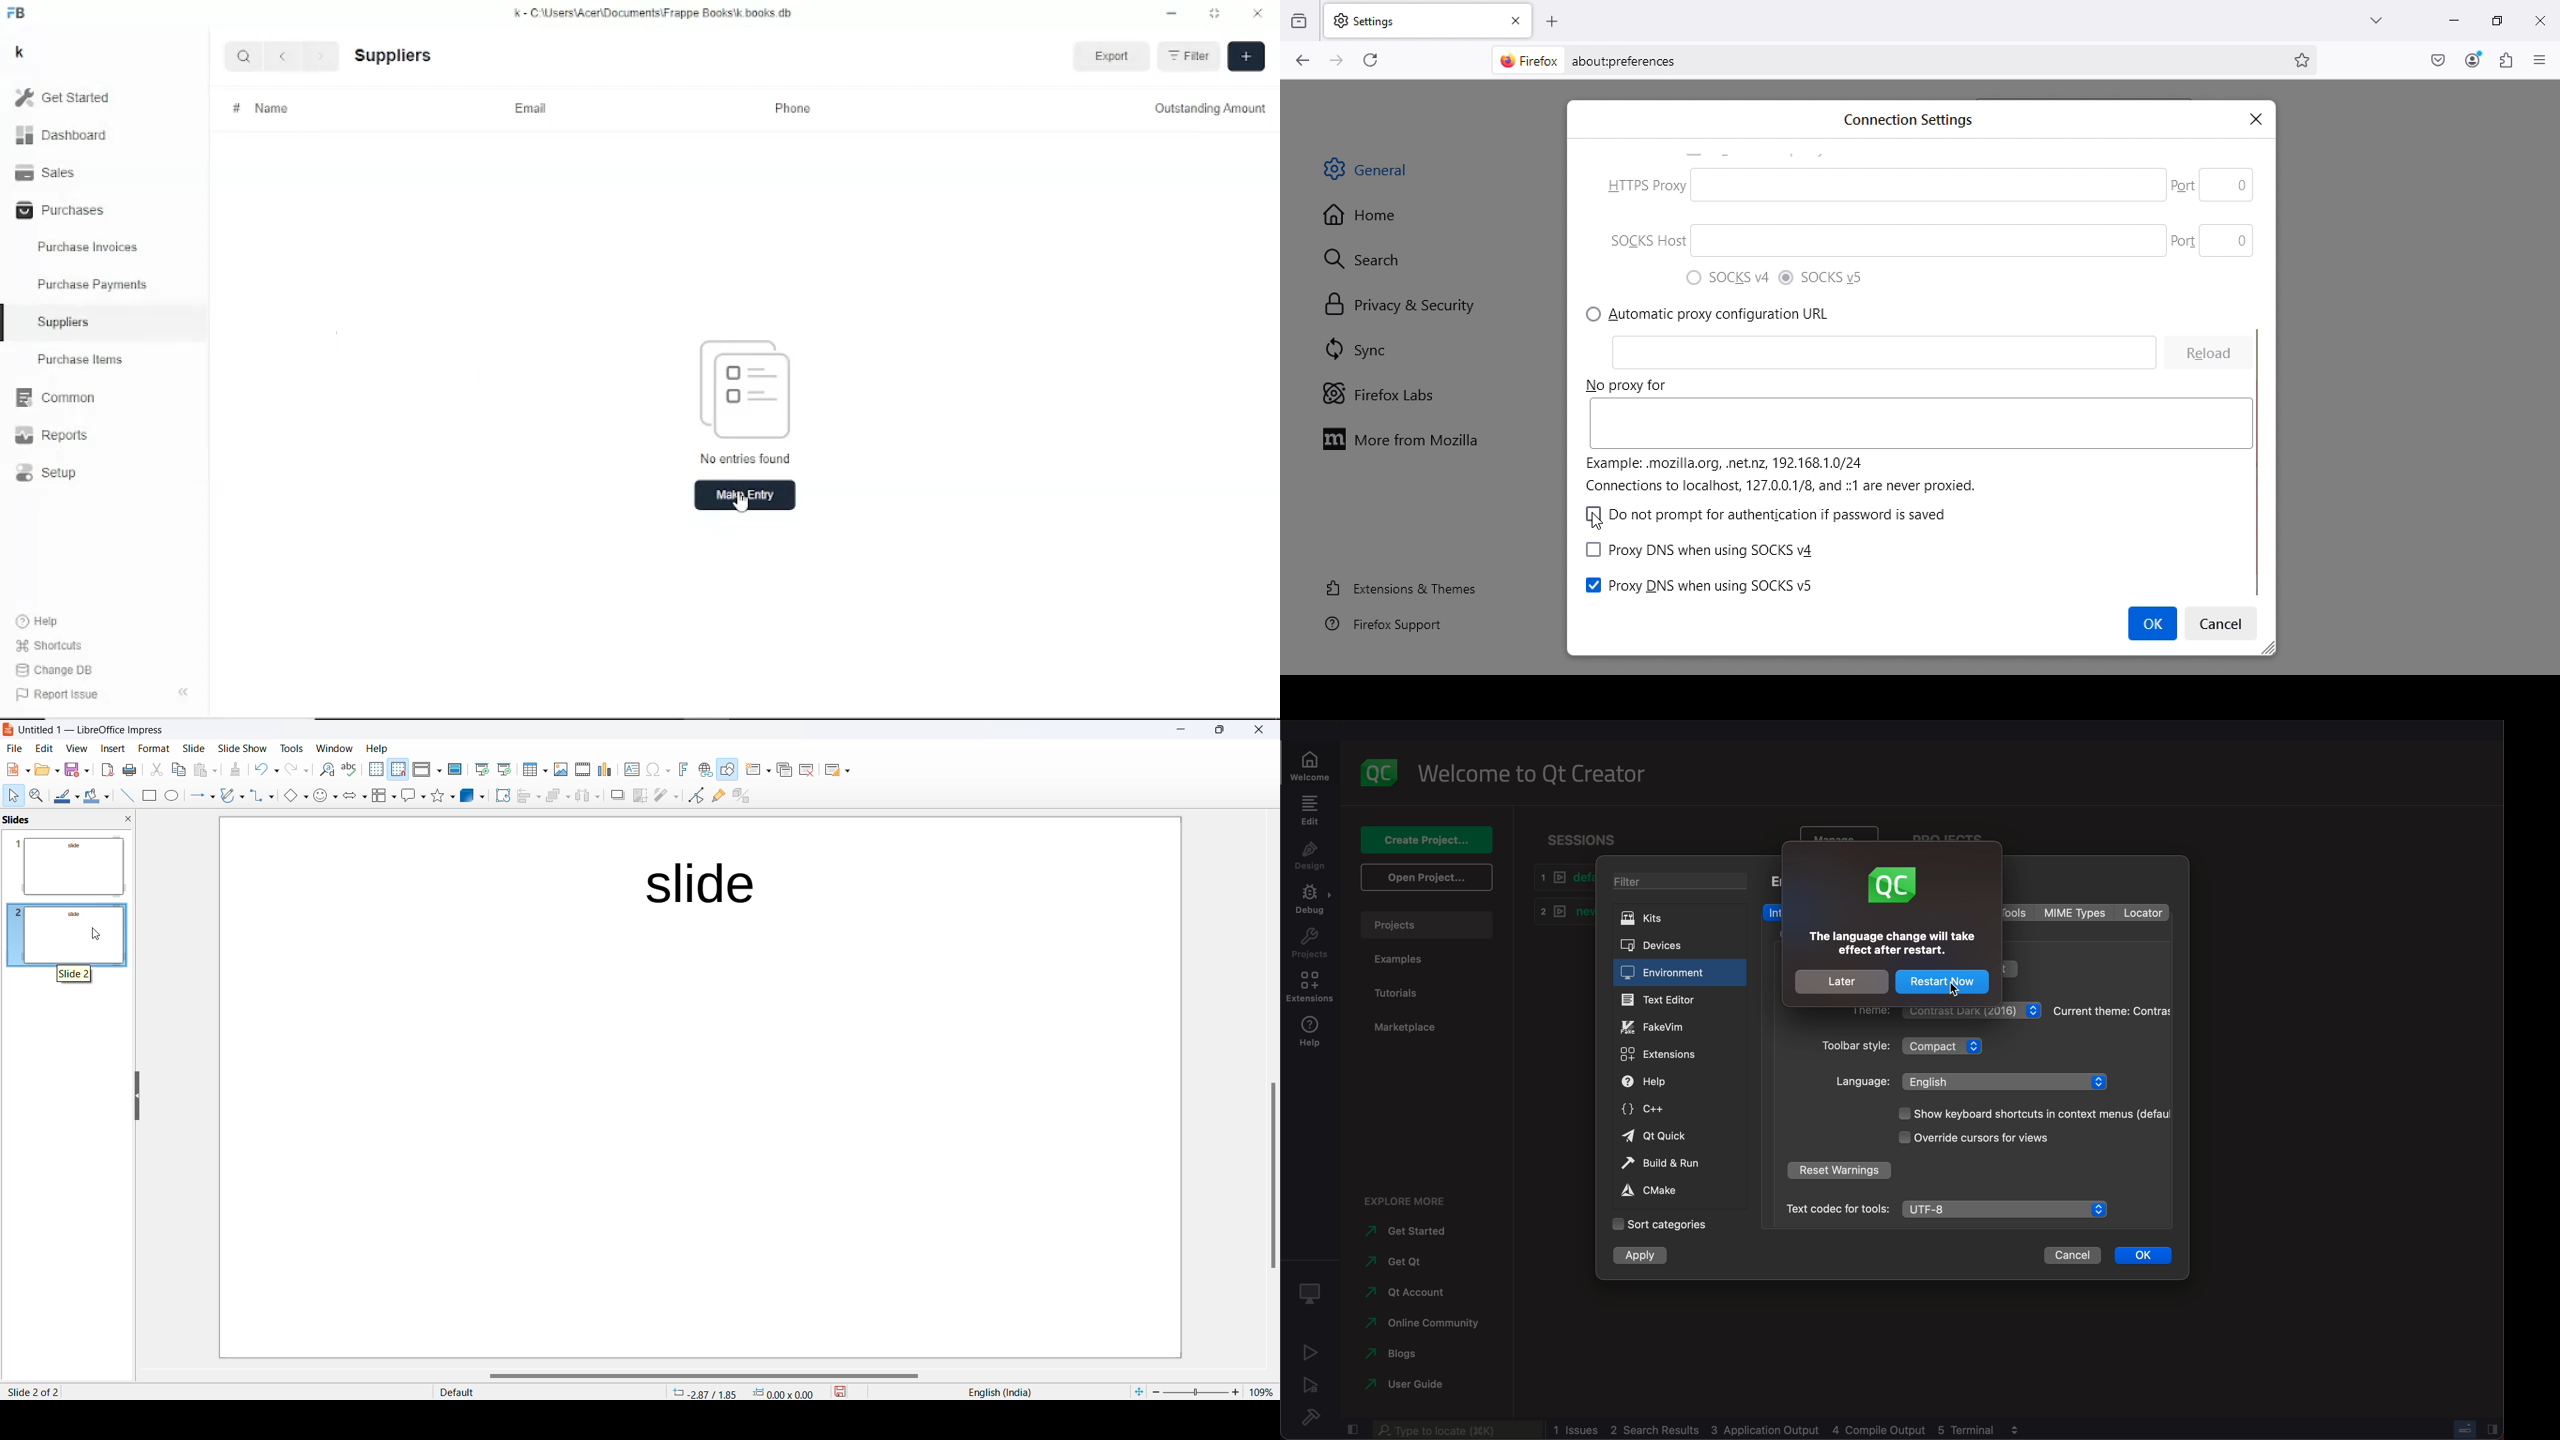 Image resolution: width=2576 pixels, height=1456 pixels. Describe the element at coordinates (271, 109) in the screenshot. I see `Name` at that location.